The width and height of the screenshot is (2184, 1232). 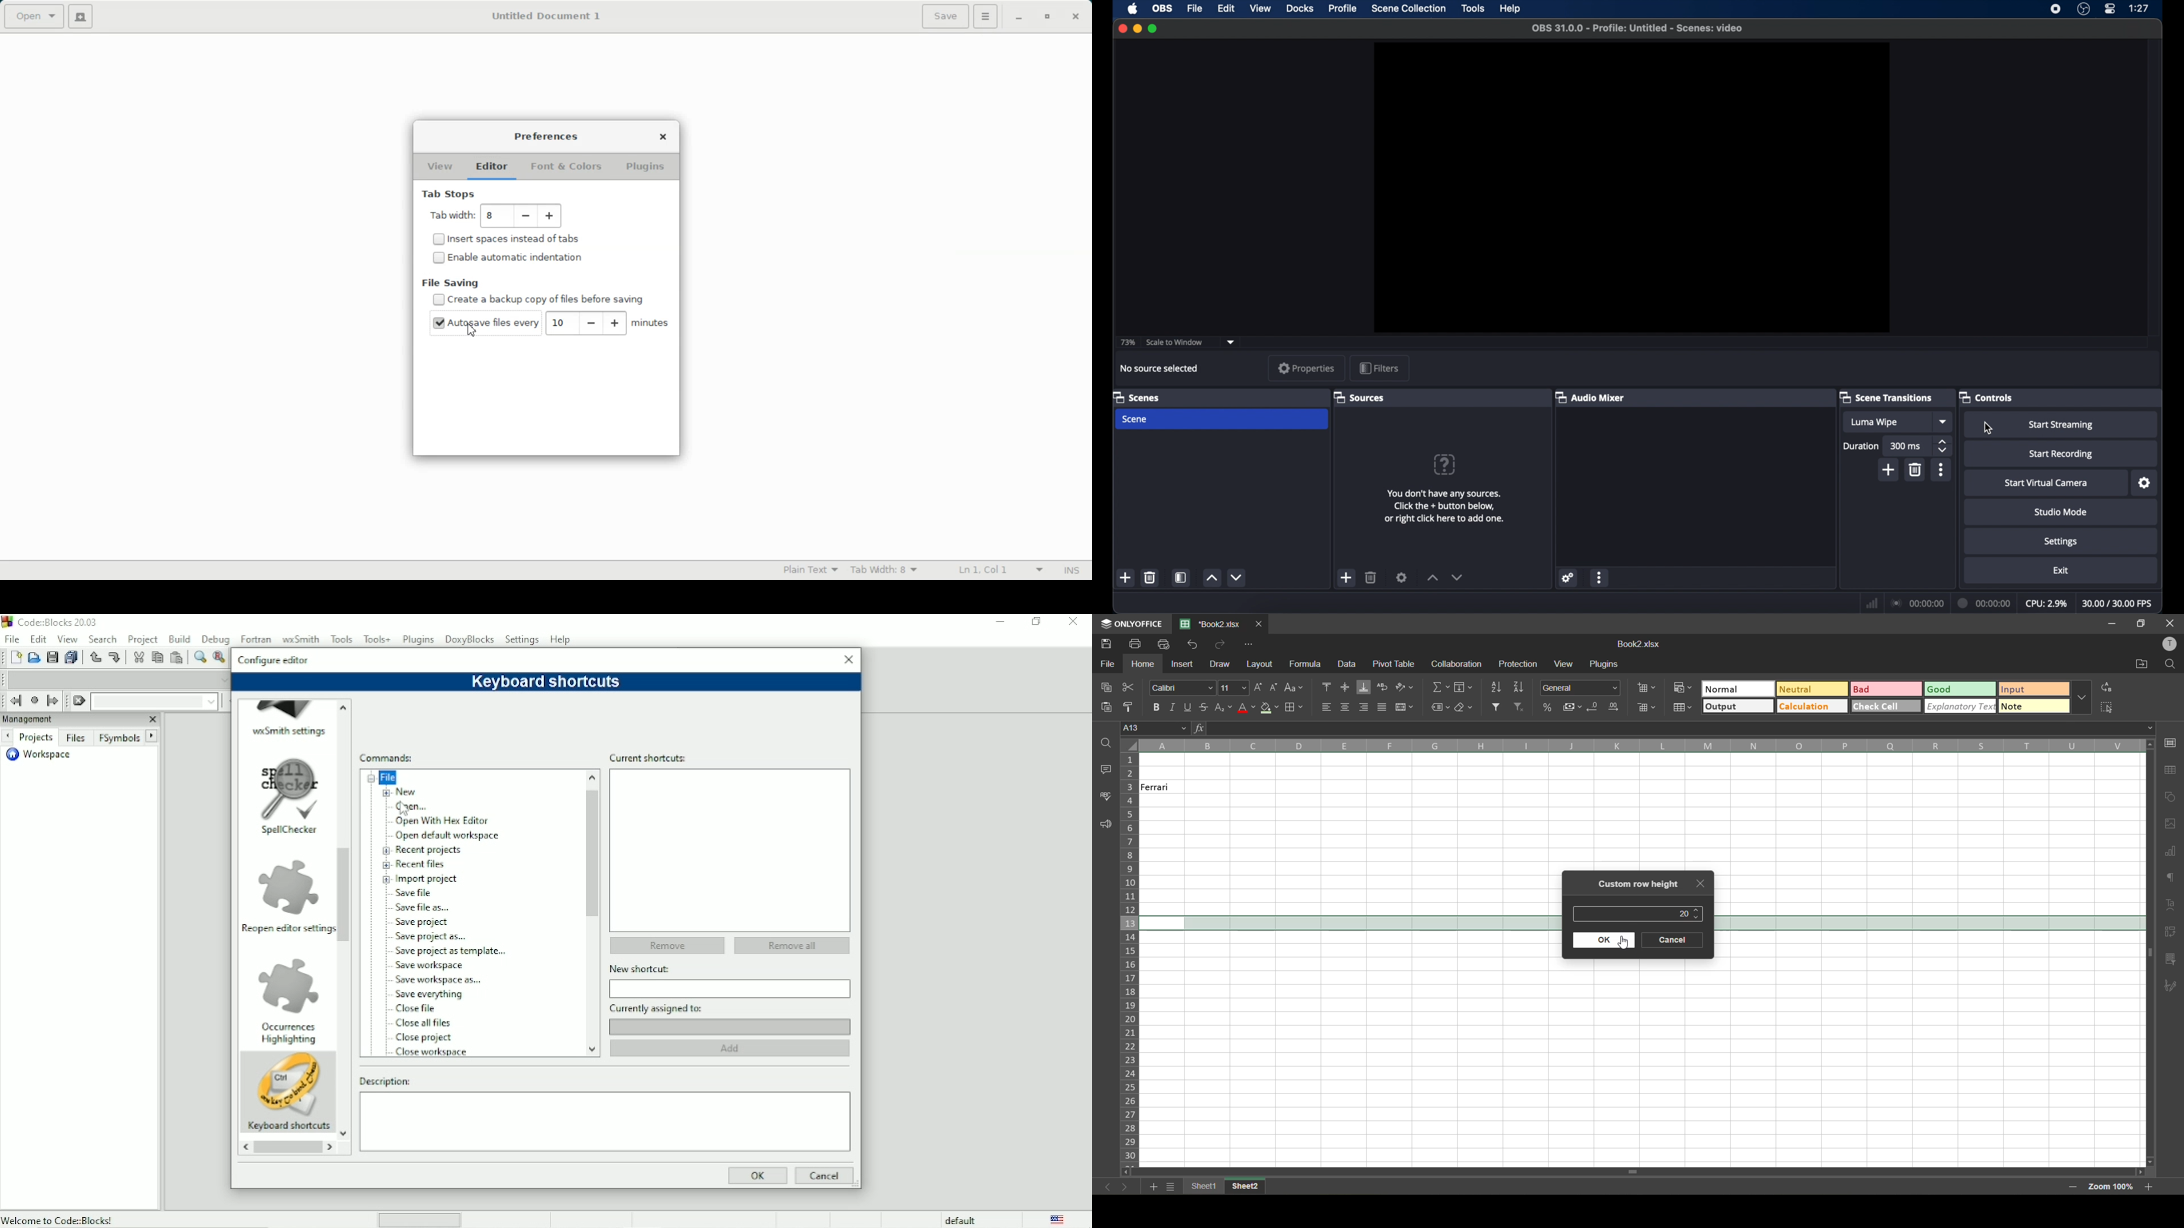 What do you see at coordinates (1137, 28) in the screenshot?
I see `minimize` at bounding box center [1137, 28].